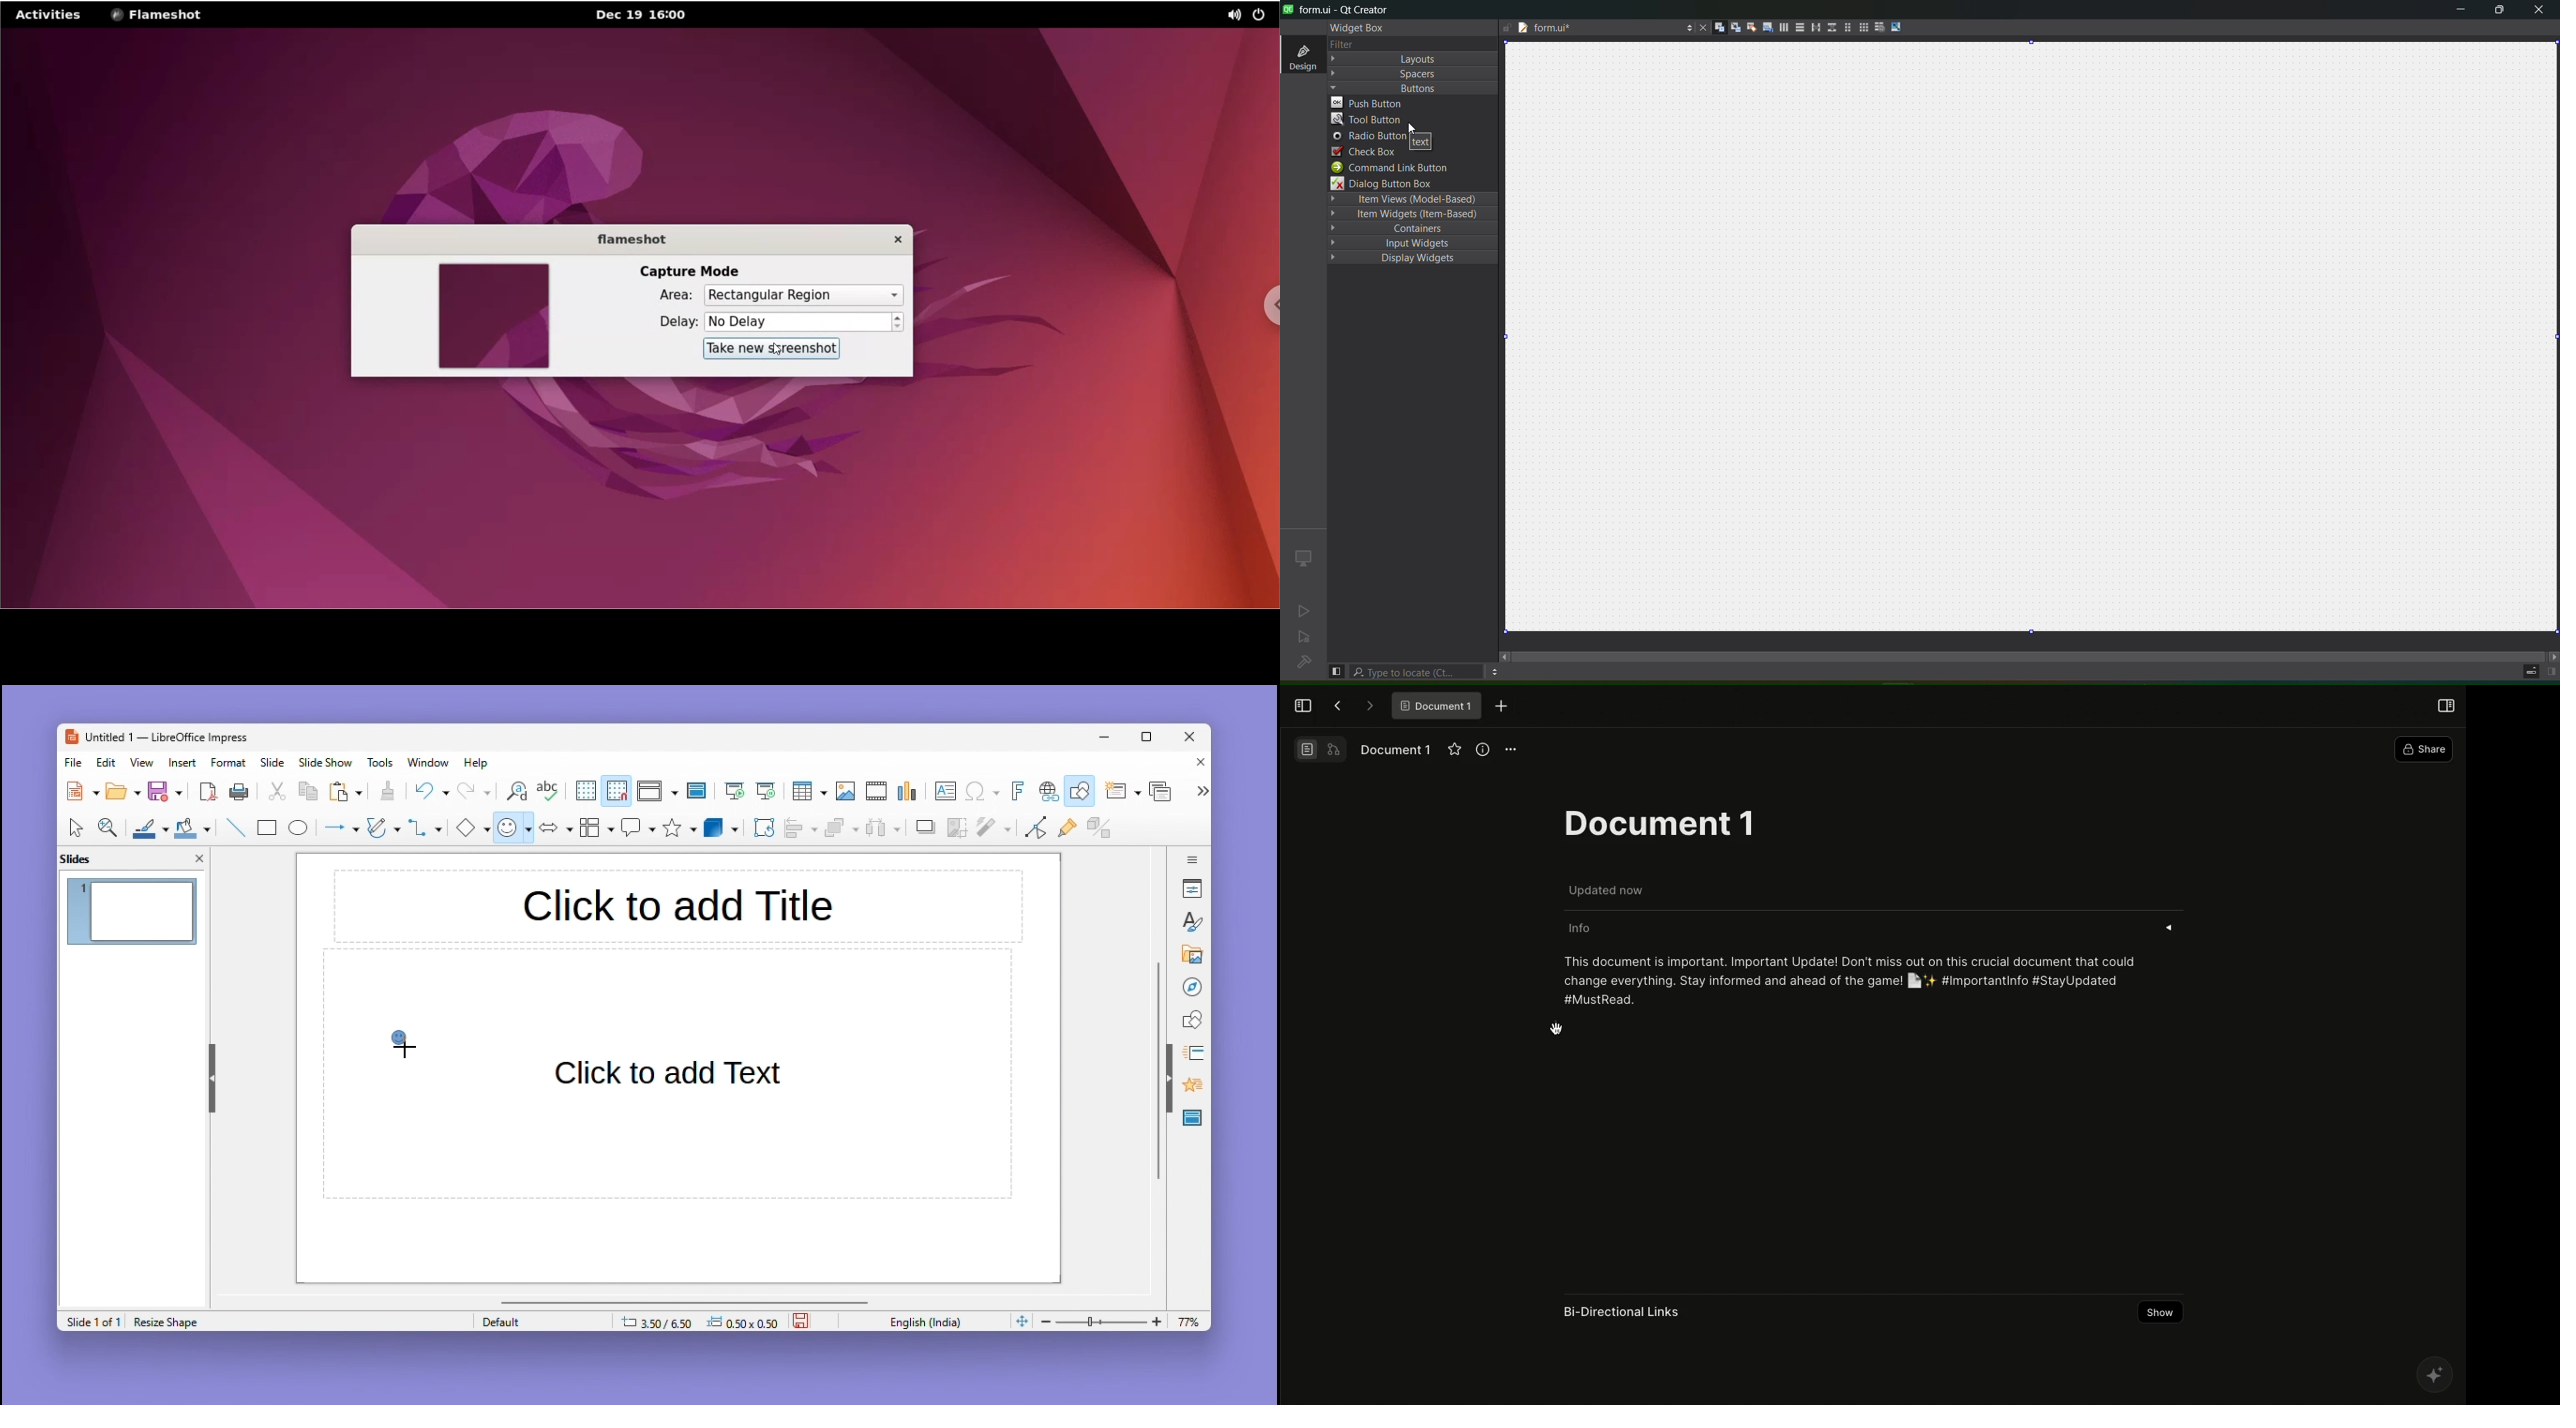  What do you see at coordinates (655, 791) in the screenshot?
I see `Display views` at bounding box center [655, 791].